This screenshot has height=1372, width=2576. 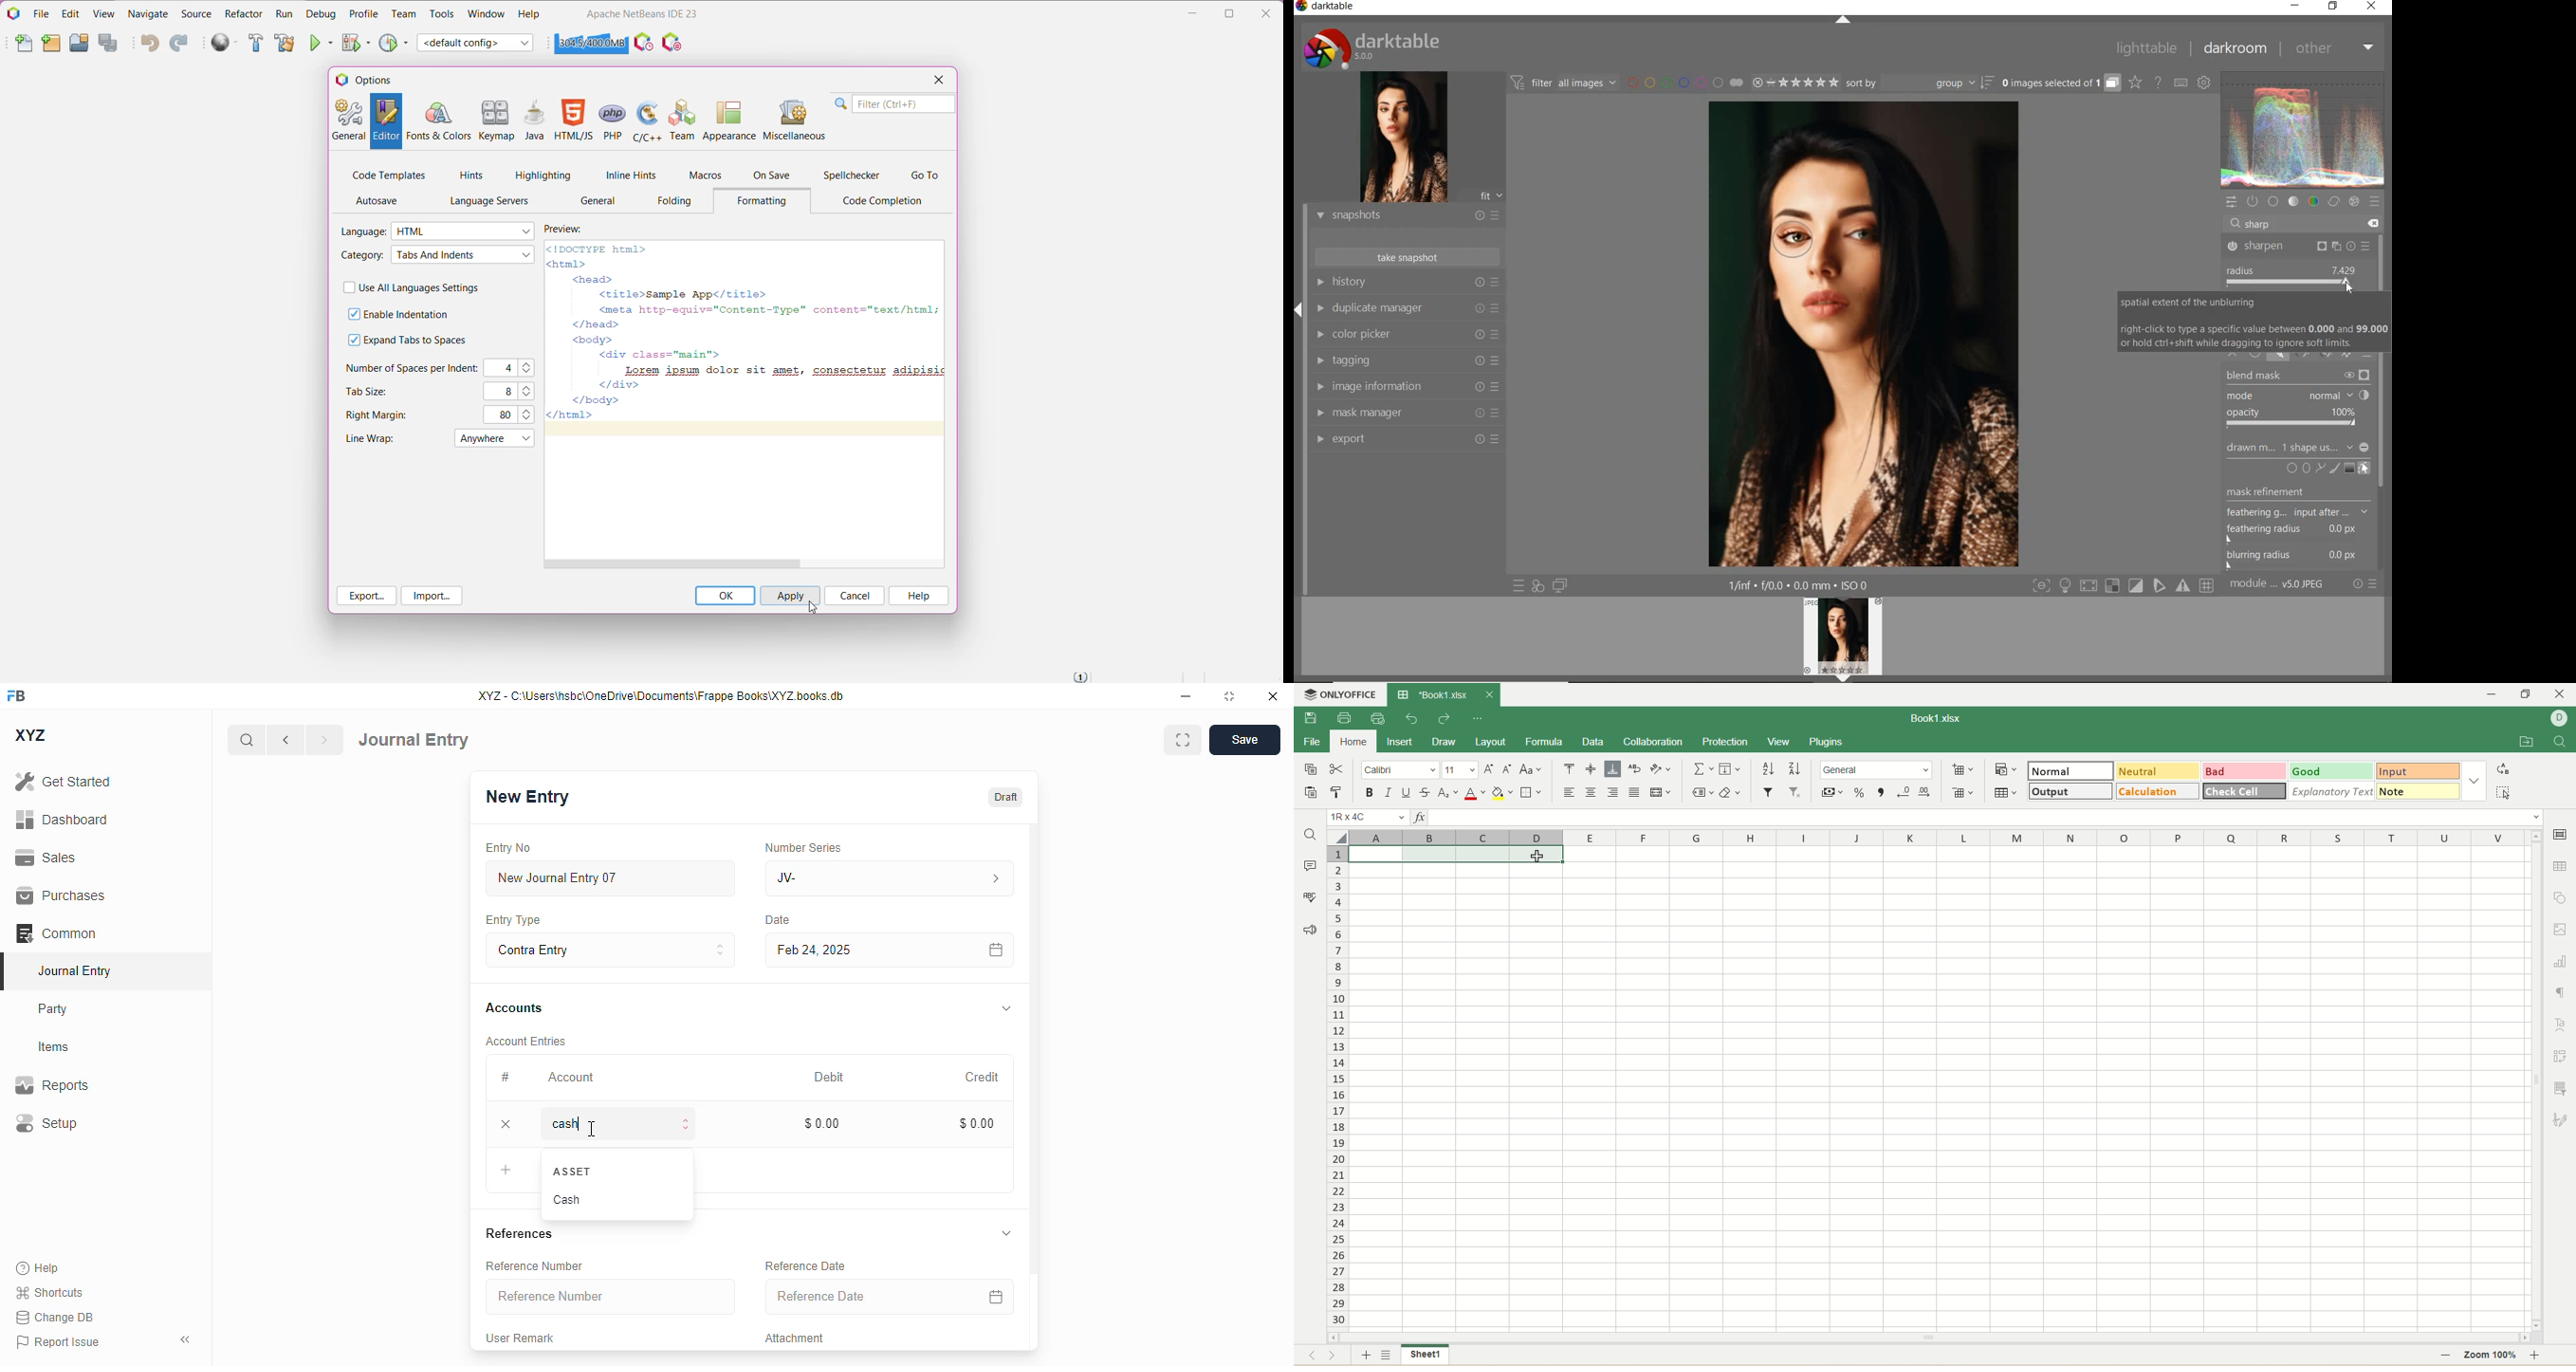 I want to click on wrap text, so click(x=1634, y=769).